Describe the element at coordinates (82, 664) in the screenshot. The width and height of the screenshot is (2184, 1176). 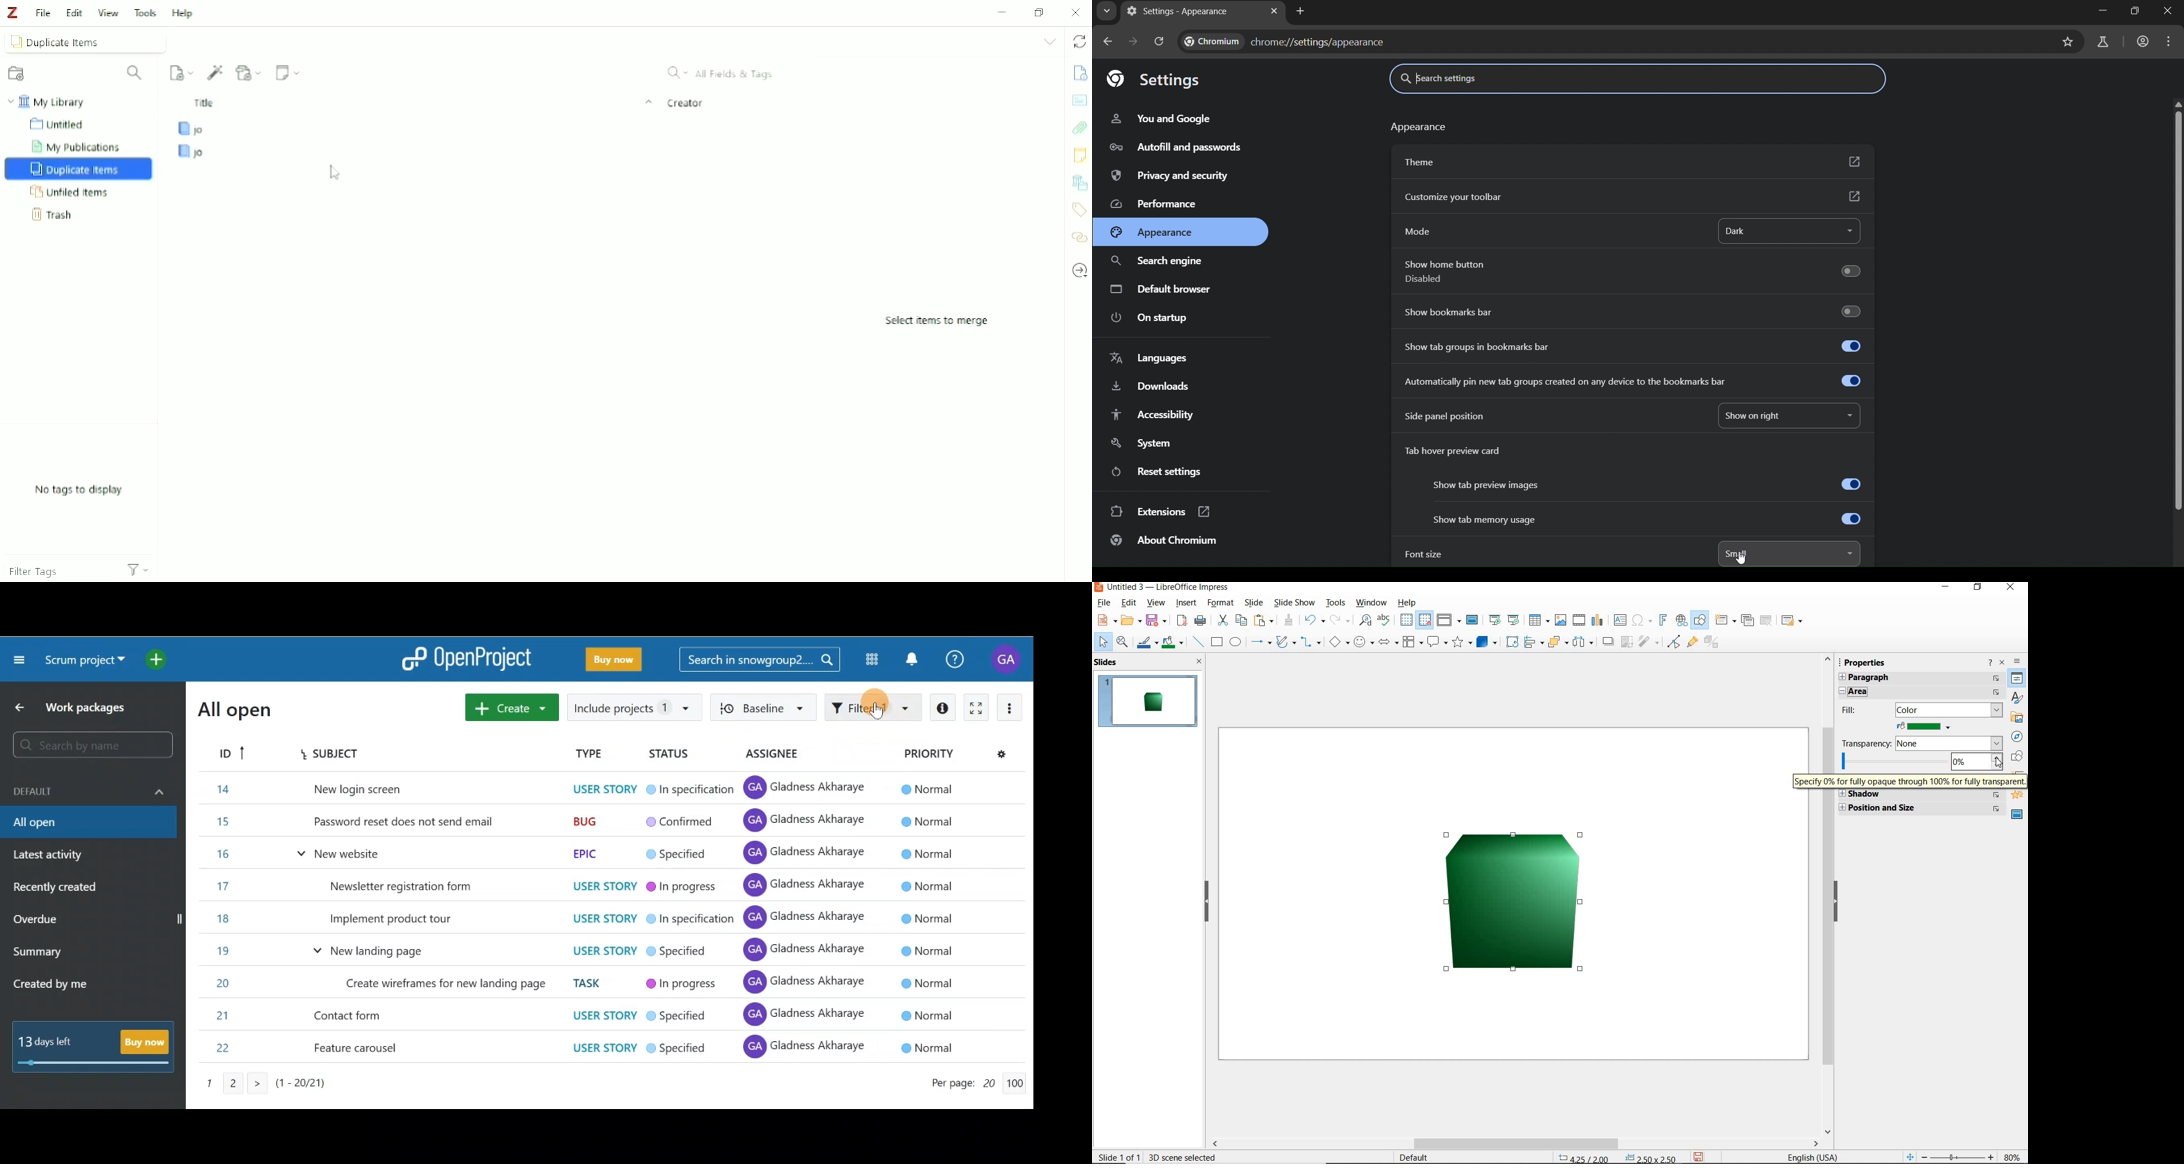
I see `Project name` at that location.